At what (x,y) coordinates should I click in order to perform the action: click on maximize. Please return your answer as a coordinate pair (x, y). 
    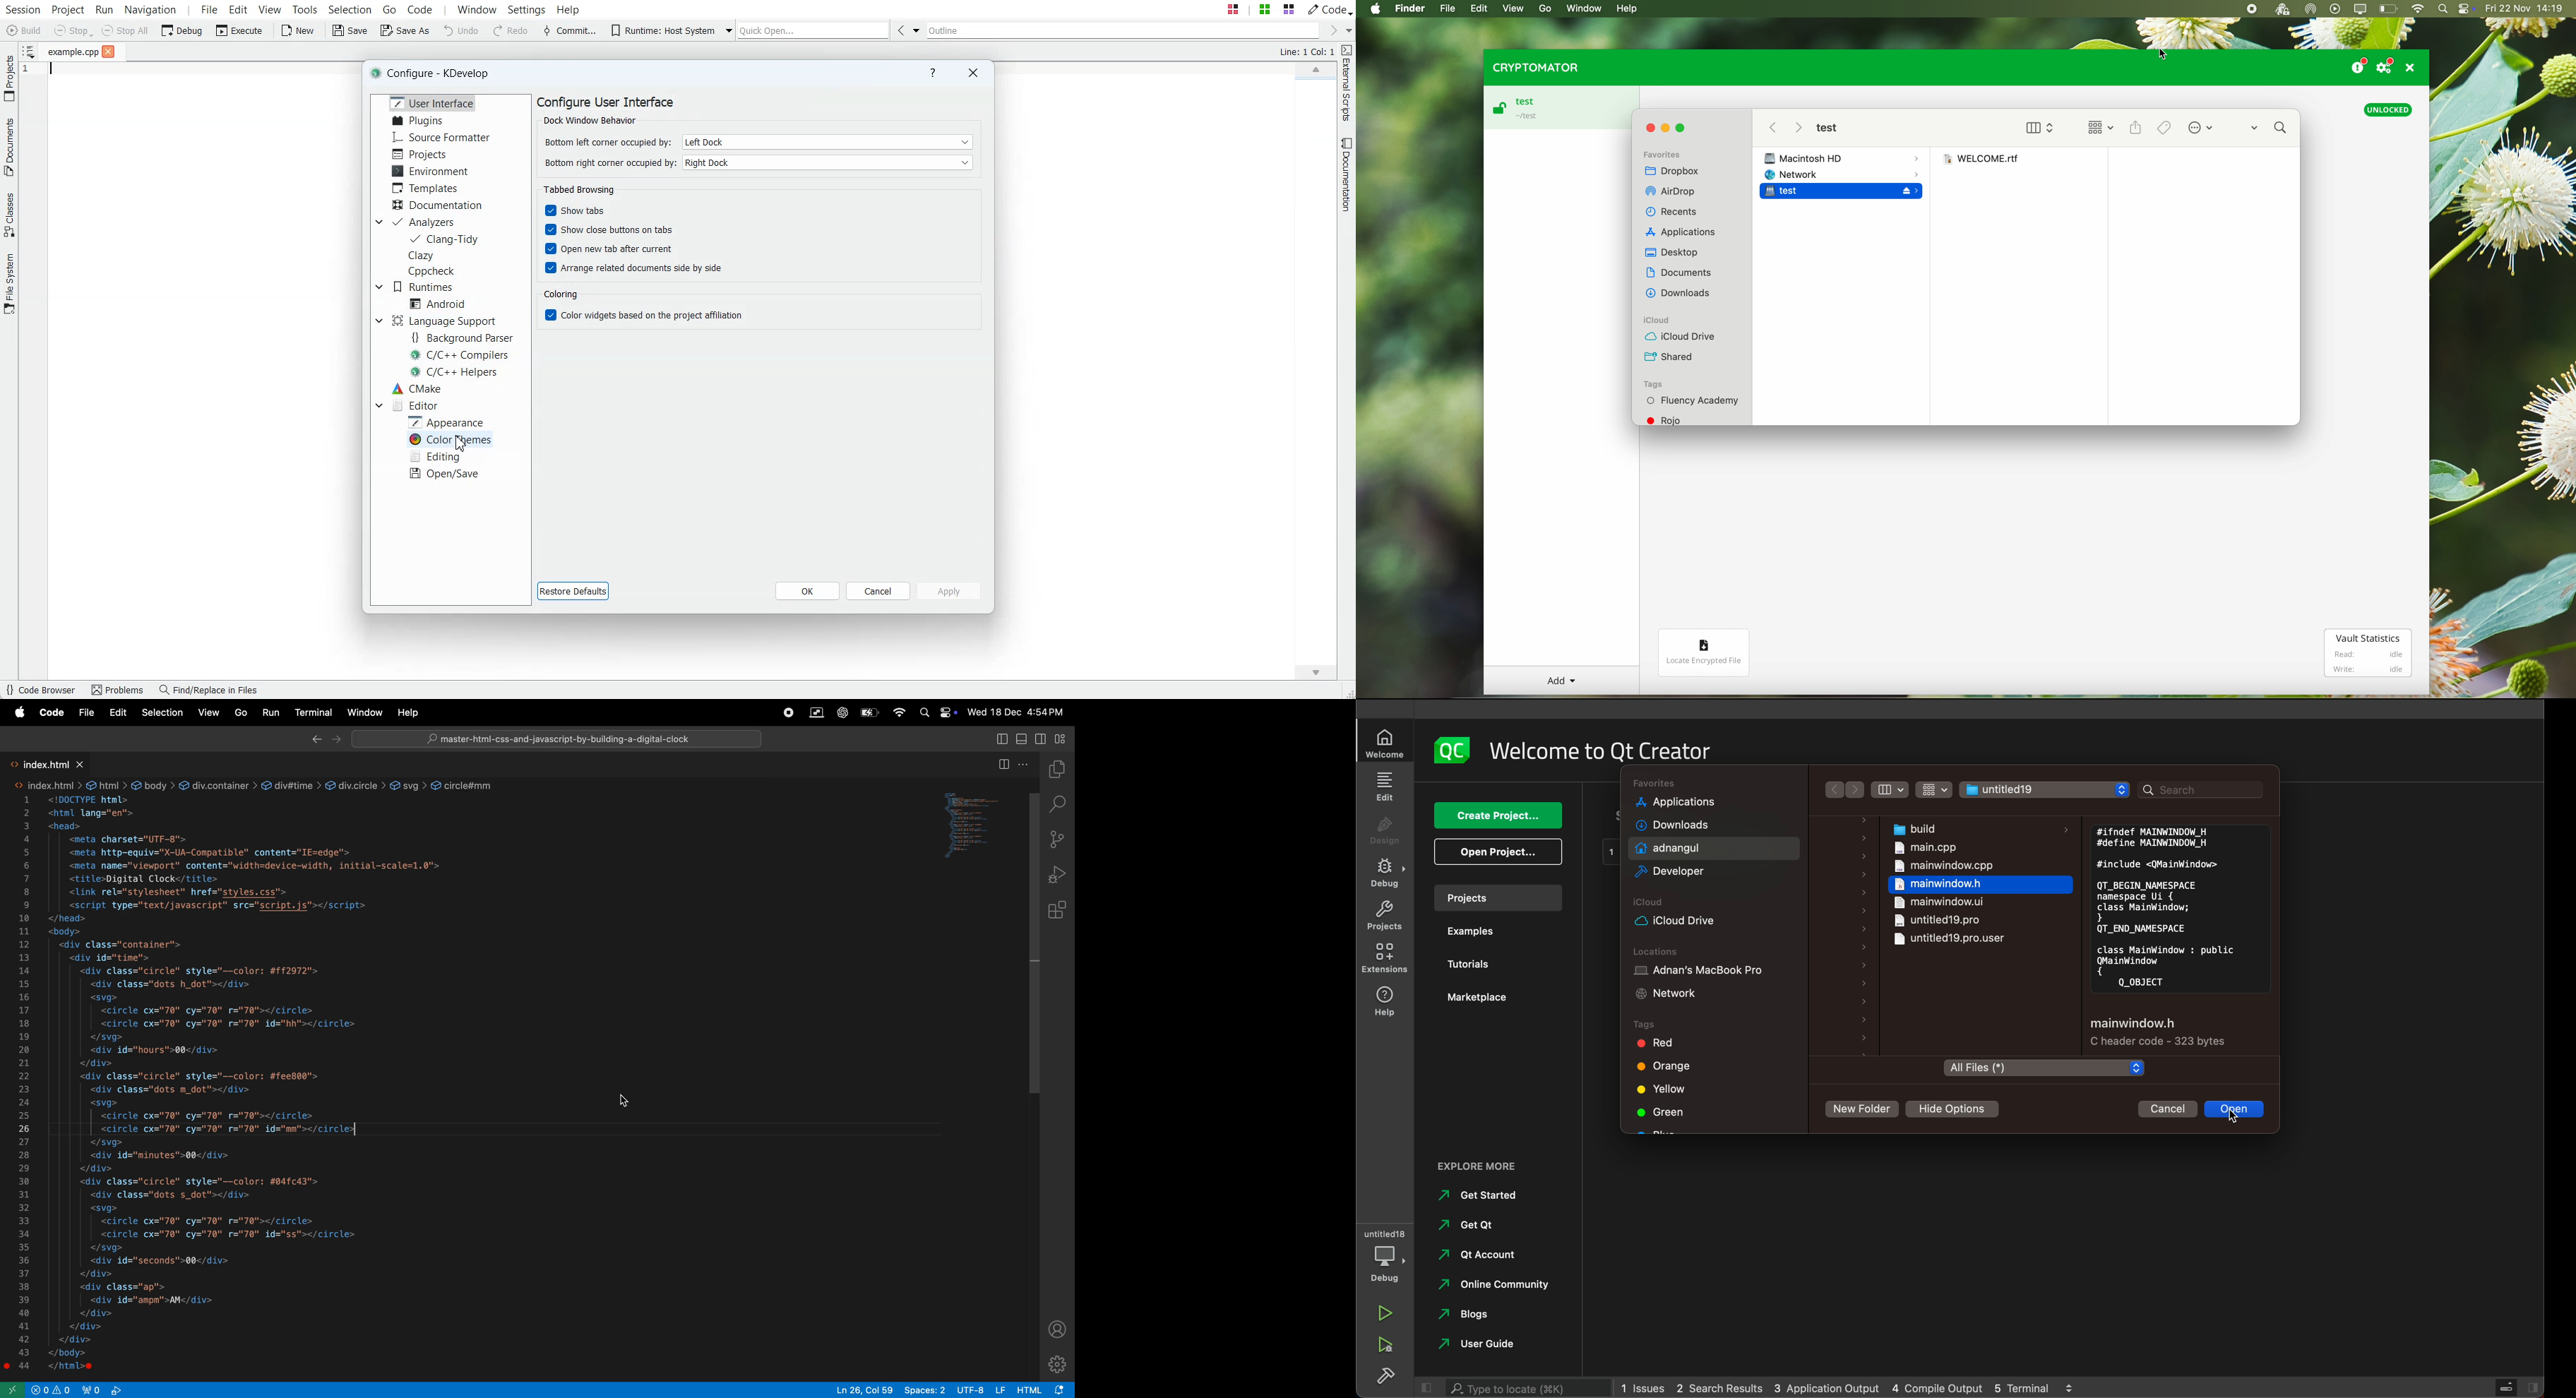
    Looking at the image, I should click on (1685, 129).